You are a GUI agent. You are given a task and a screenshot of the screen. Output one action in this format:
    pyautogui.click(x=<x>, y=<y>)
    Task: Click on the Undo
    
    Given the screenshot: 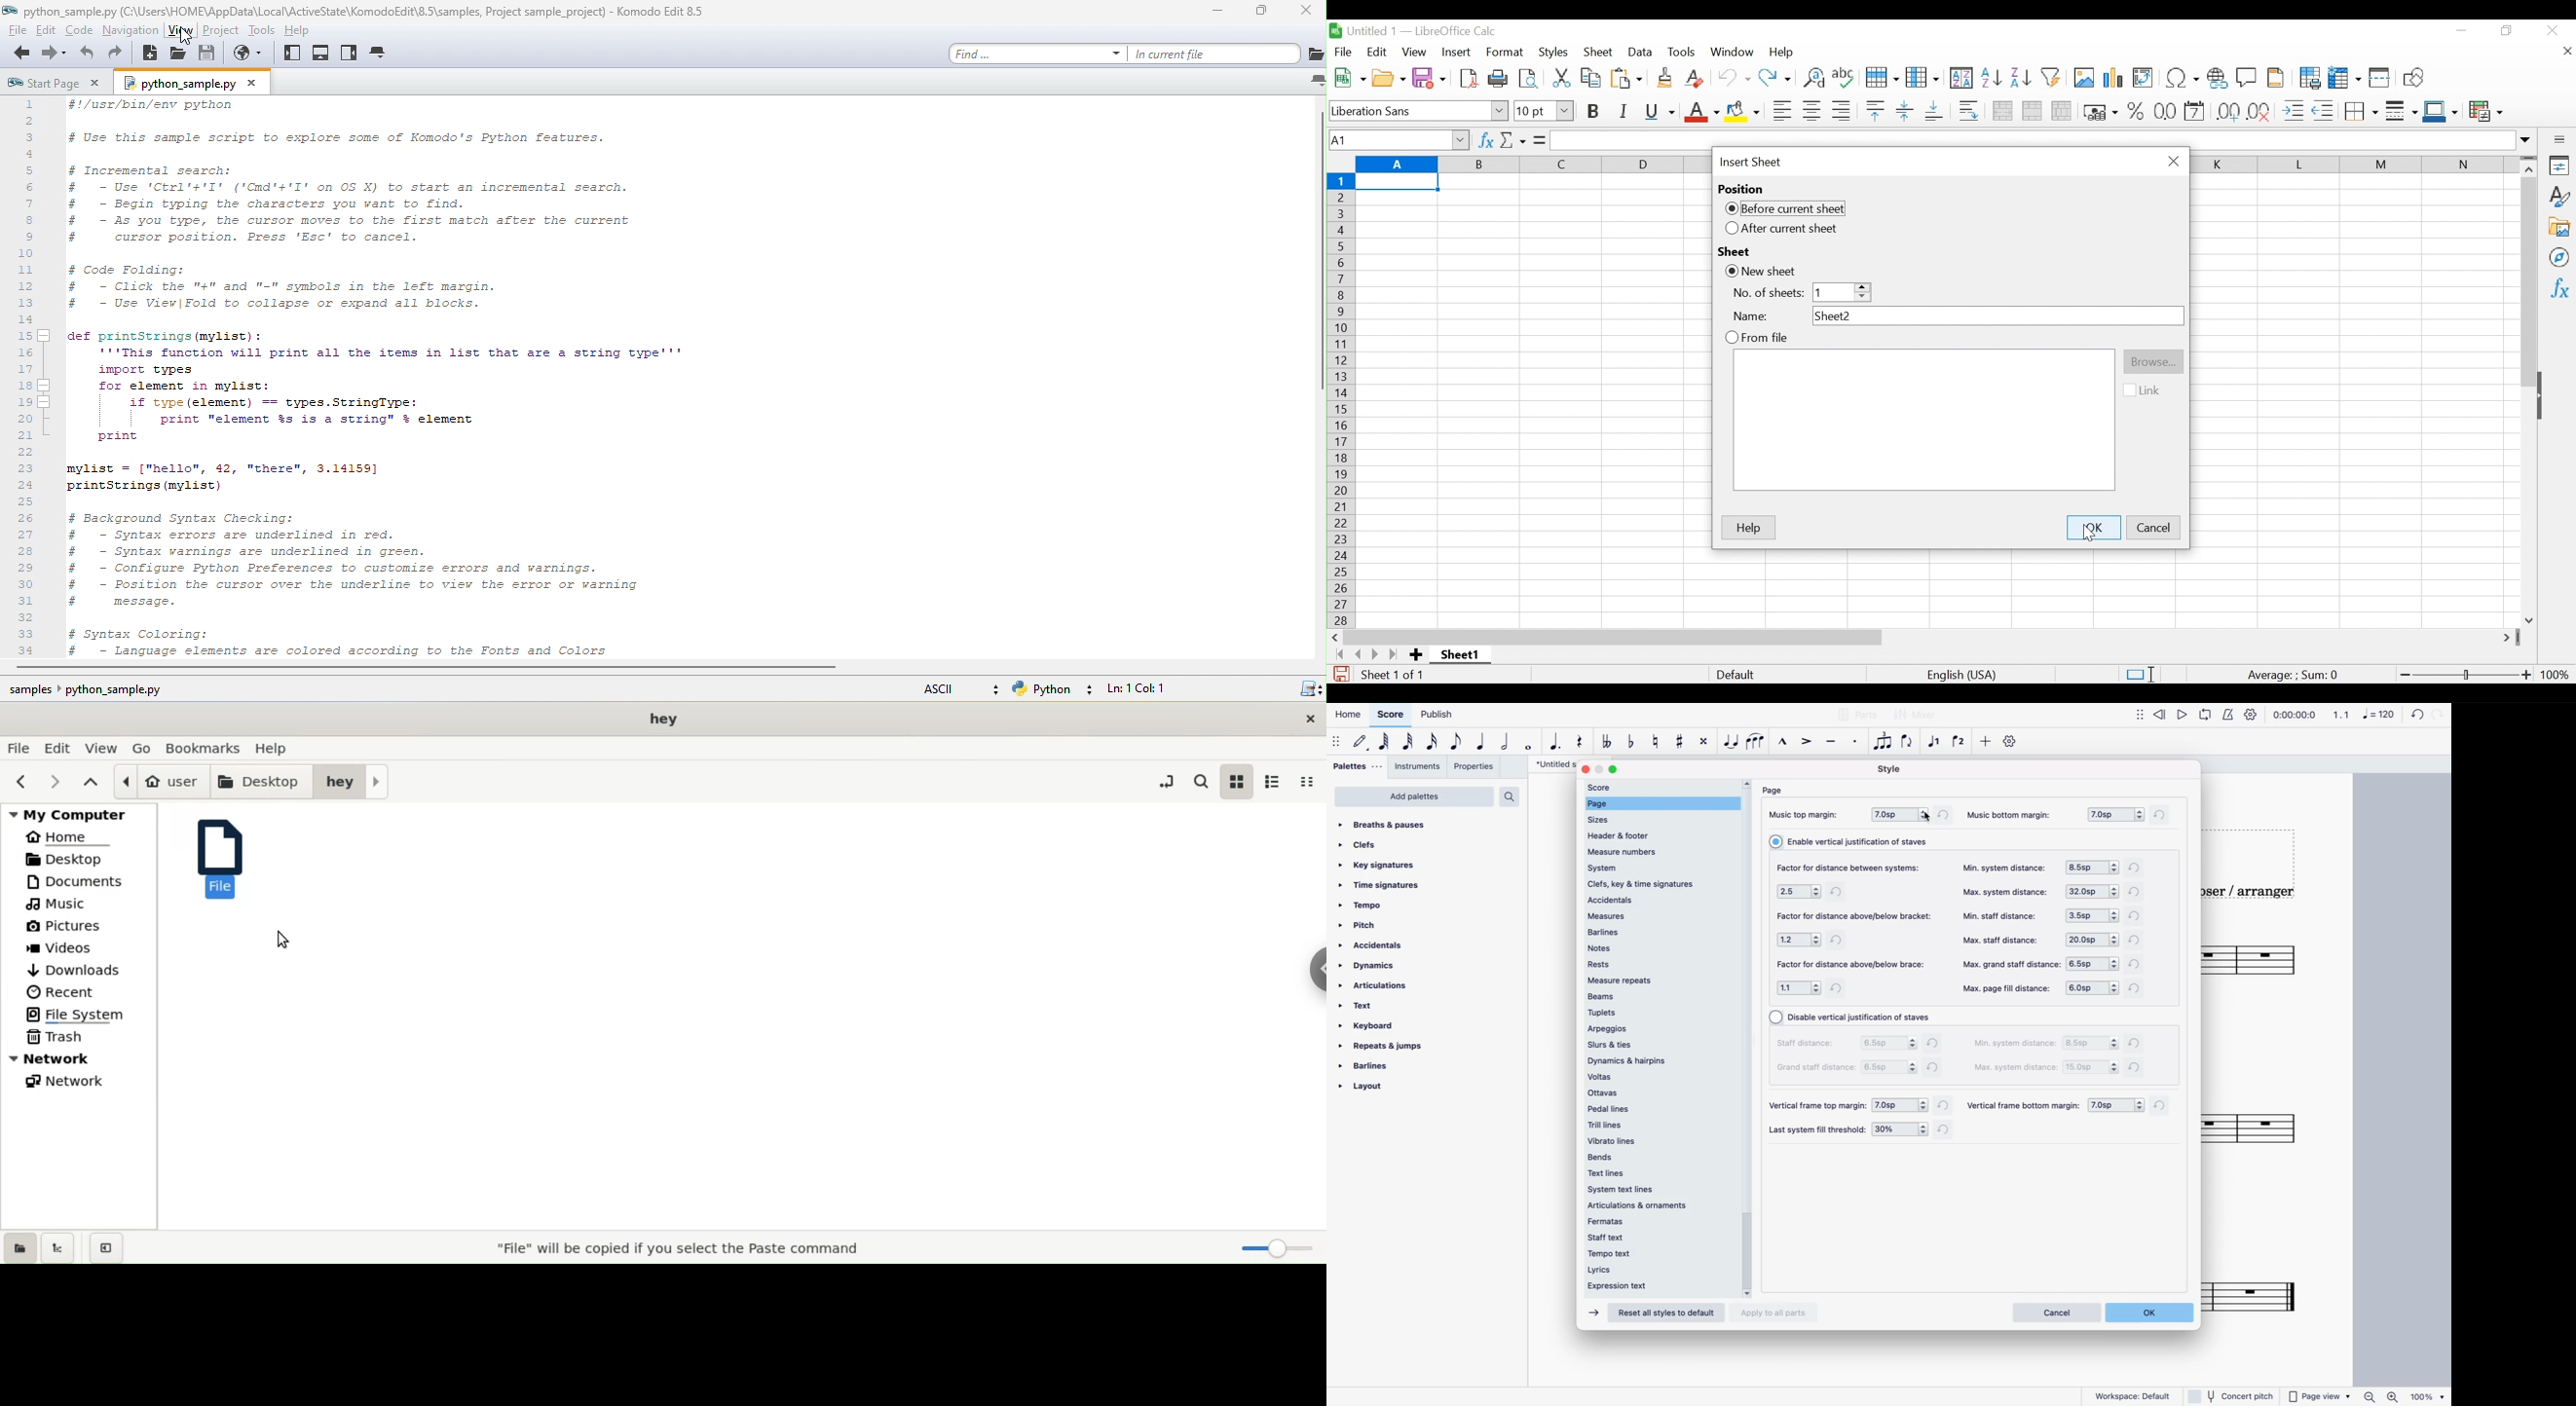 What is the action you would take?
    pyautogui.click(x=1733, y=77)
    